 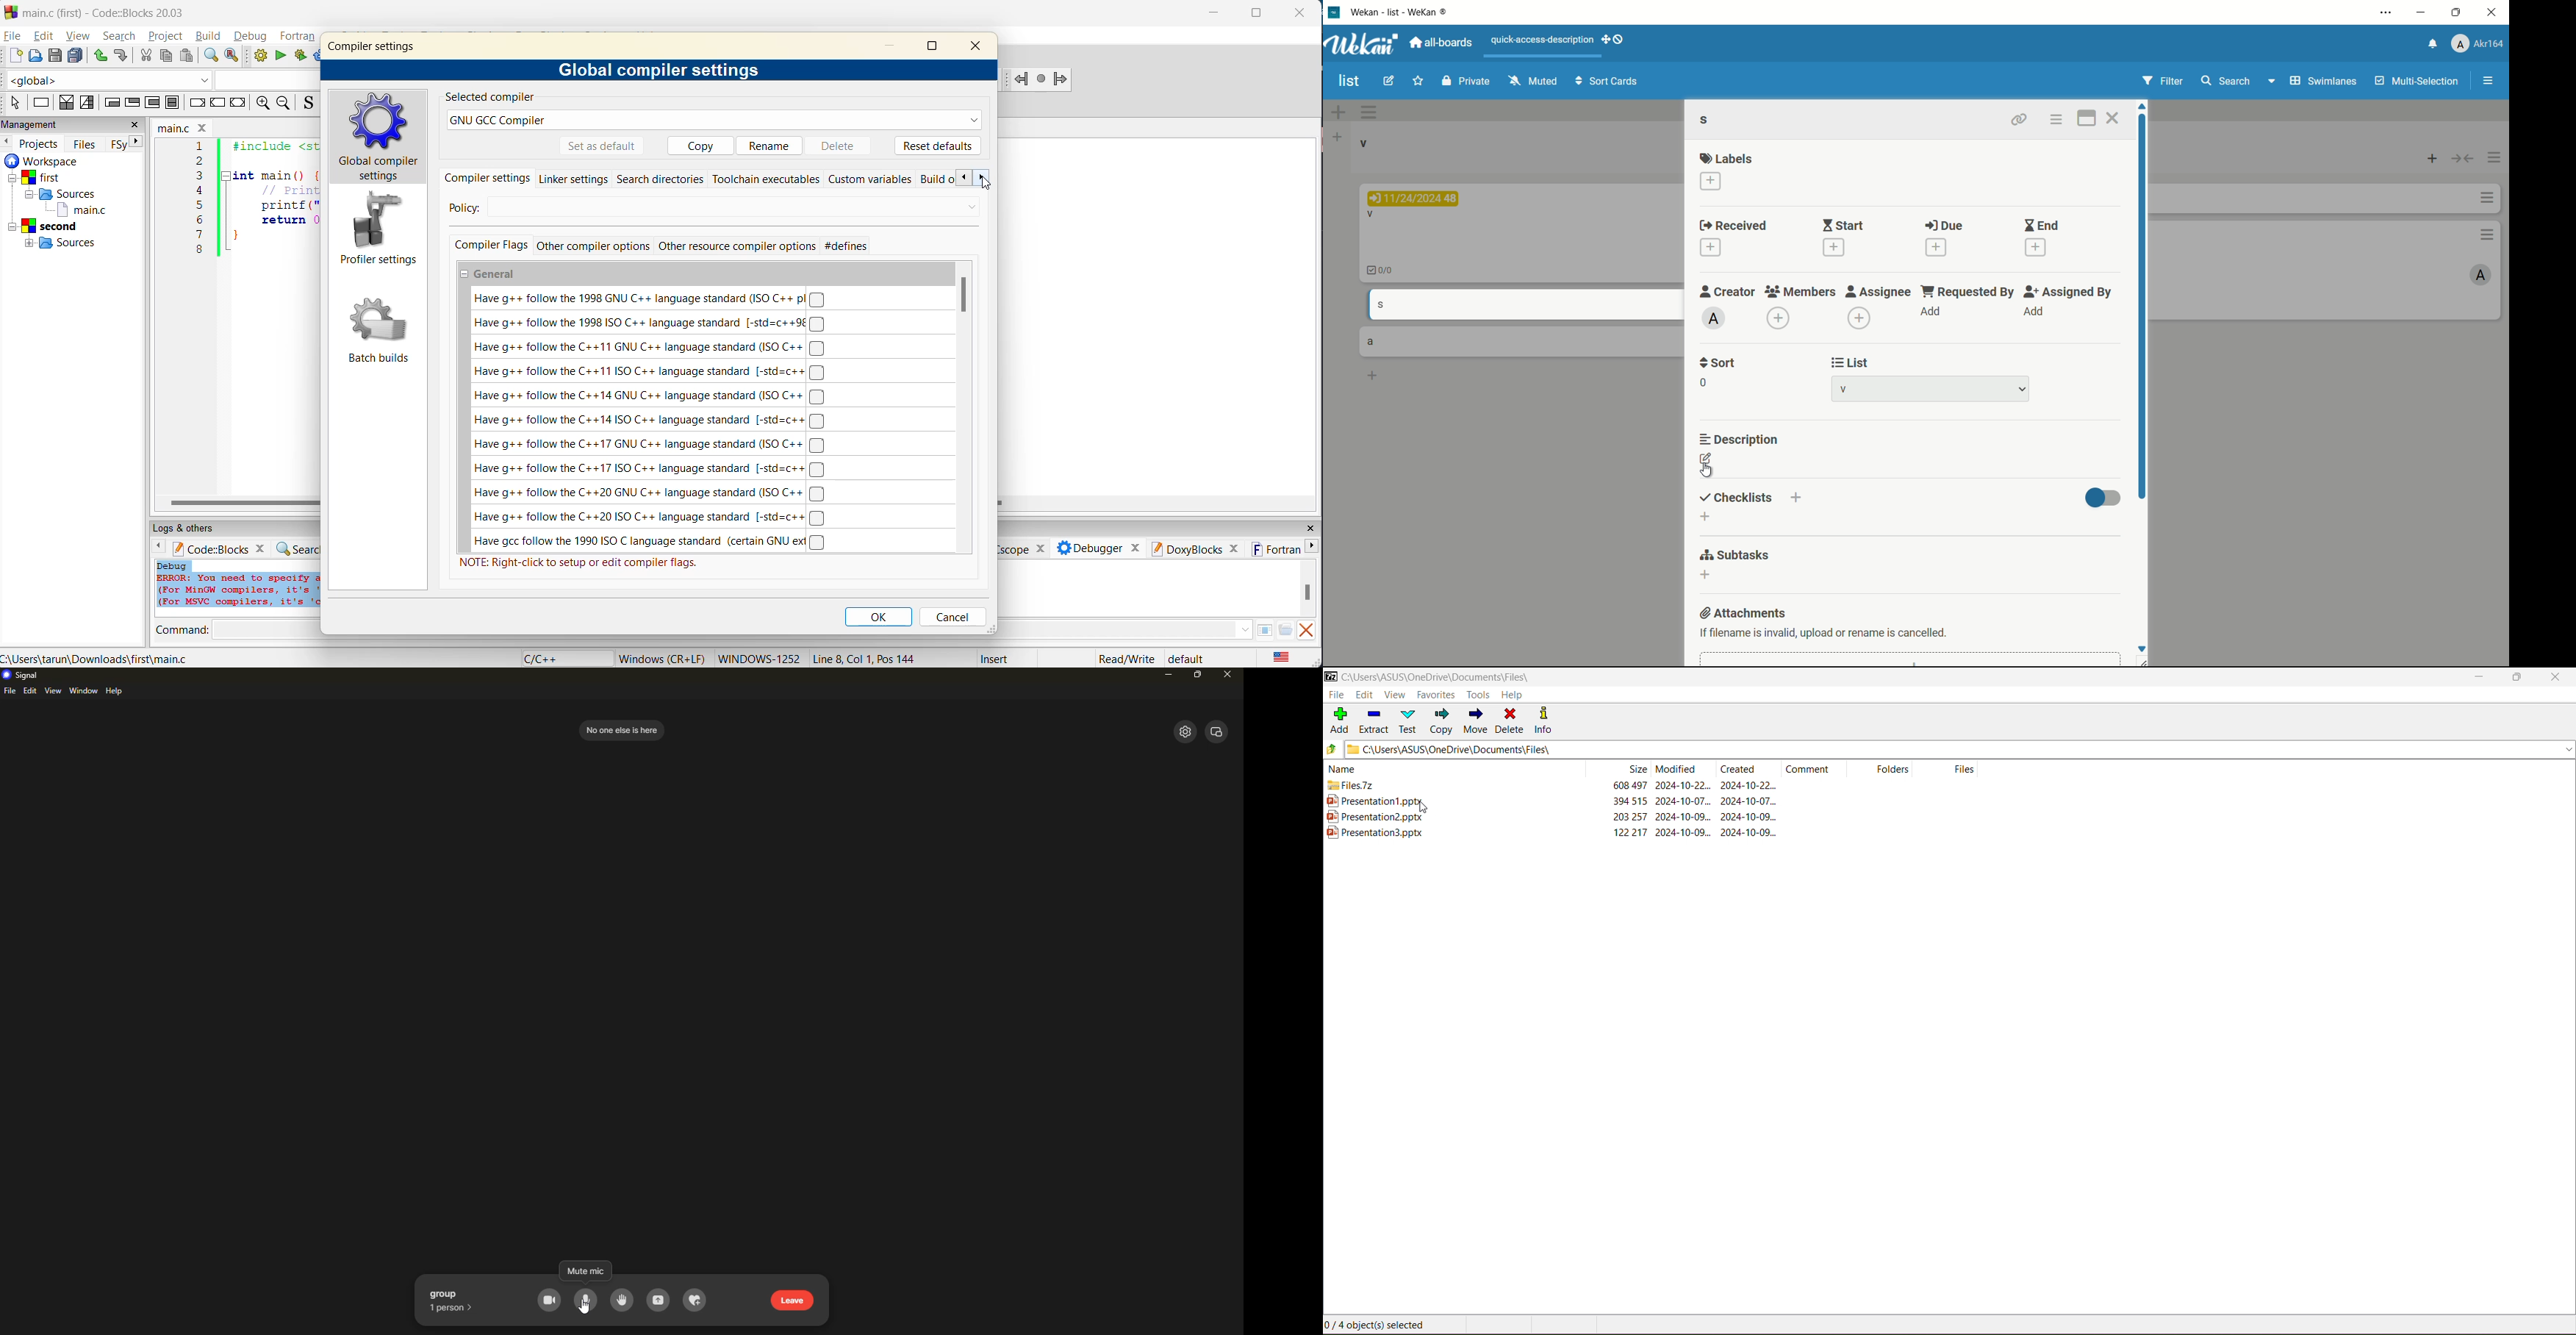 What do you see at coordinates (965, 297) in the screenshot?
I see `vertical scroll bar` at bounding box center [965, 297].